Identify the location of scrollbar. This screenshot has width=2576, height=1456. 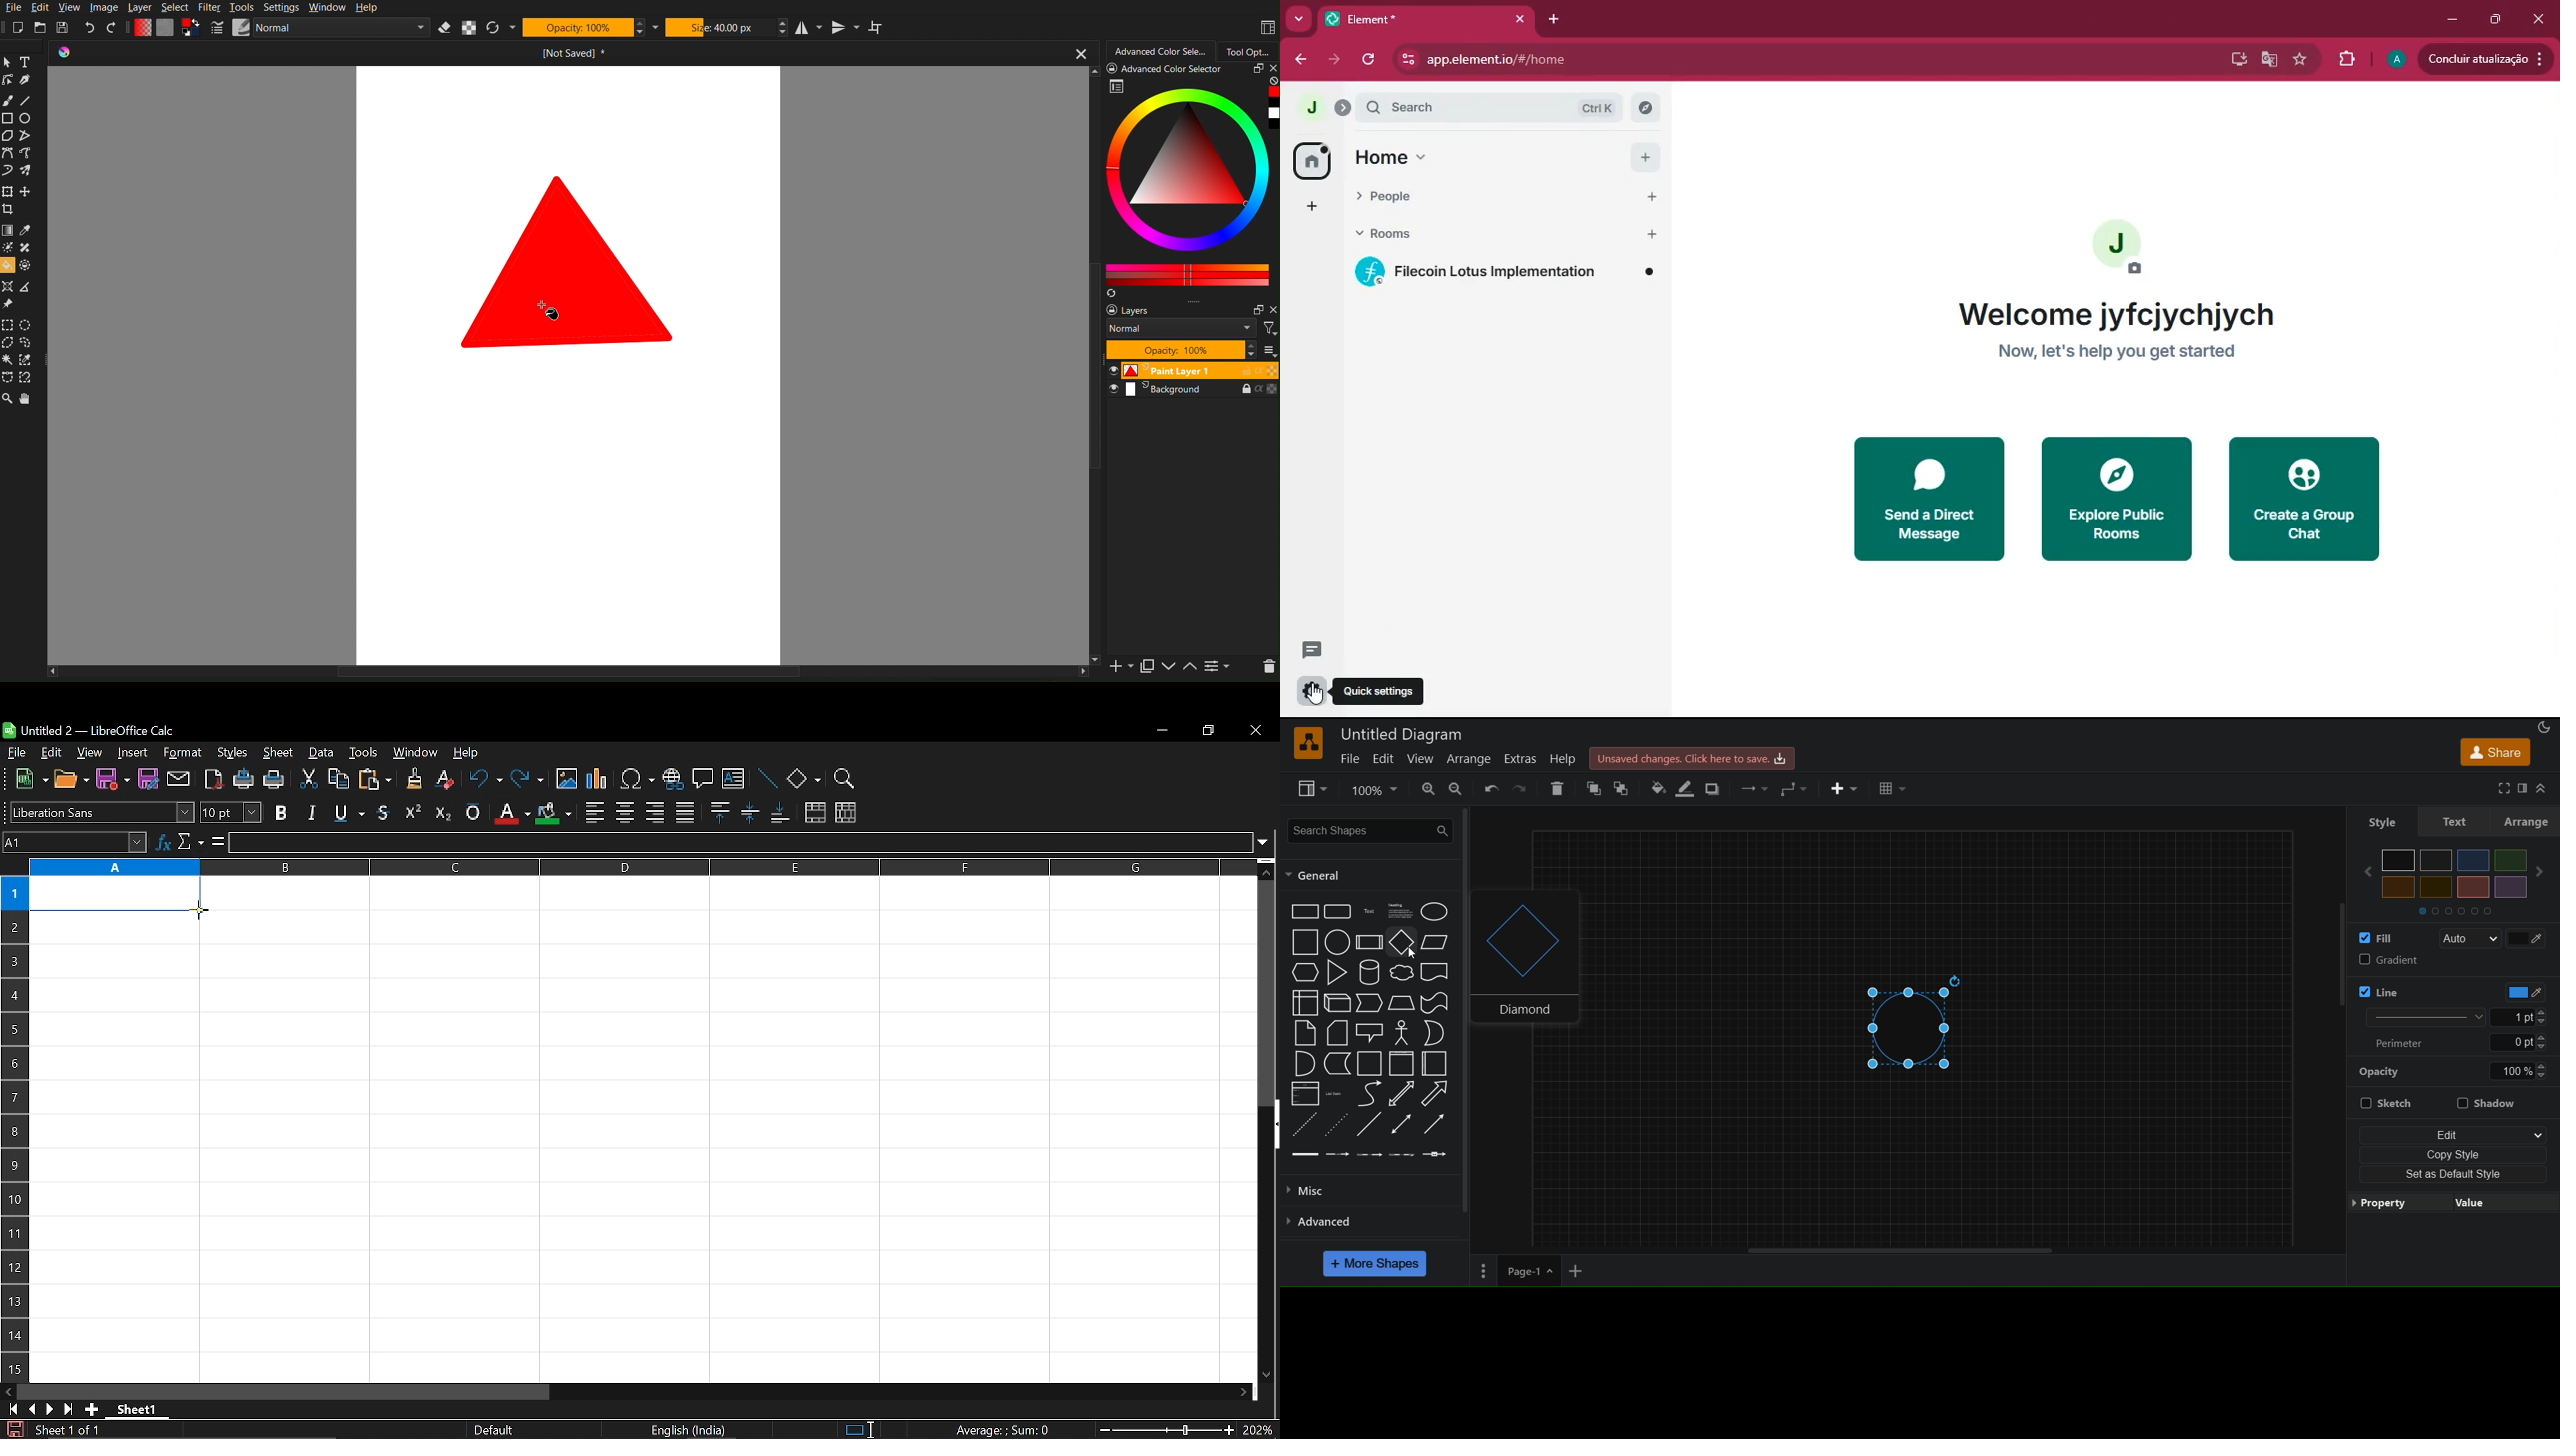
(1470, 1120).